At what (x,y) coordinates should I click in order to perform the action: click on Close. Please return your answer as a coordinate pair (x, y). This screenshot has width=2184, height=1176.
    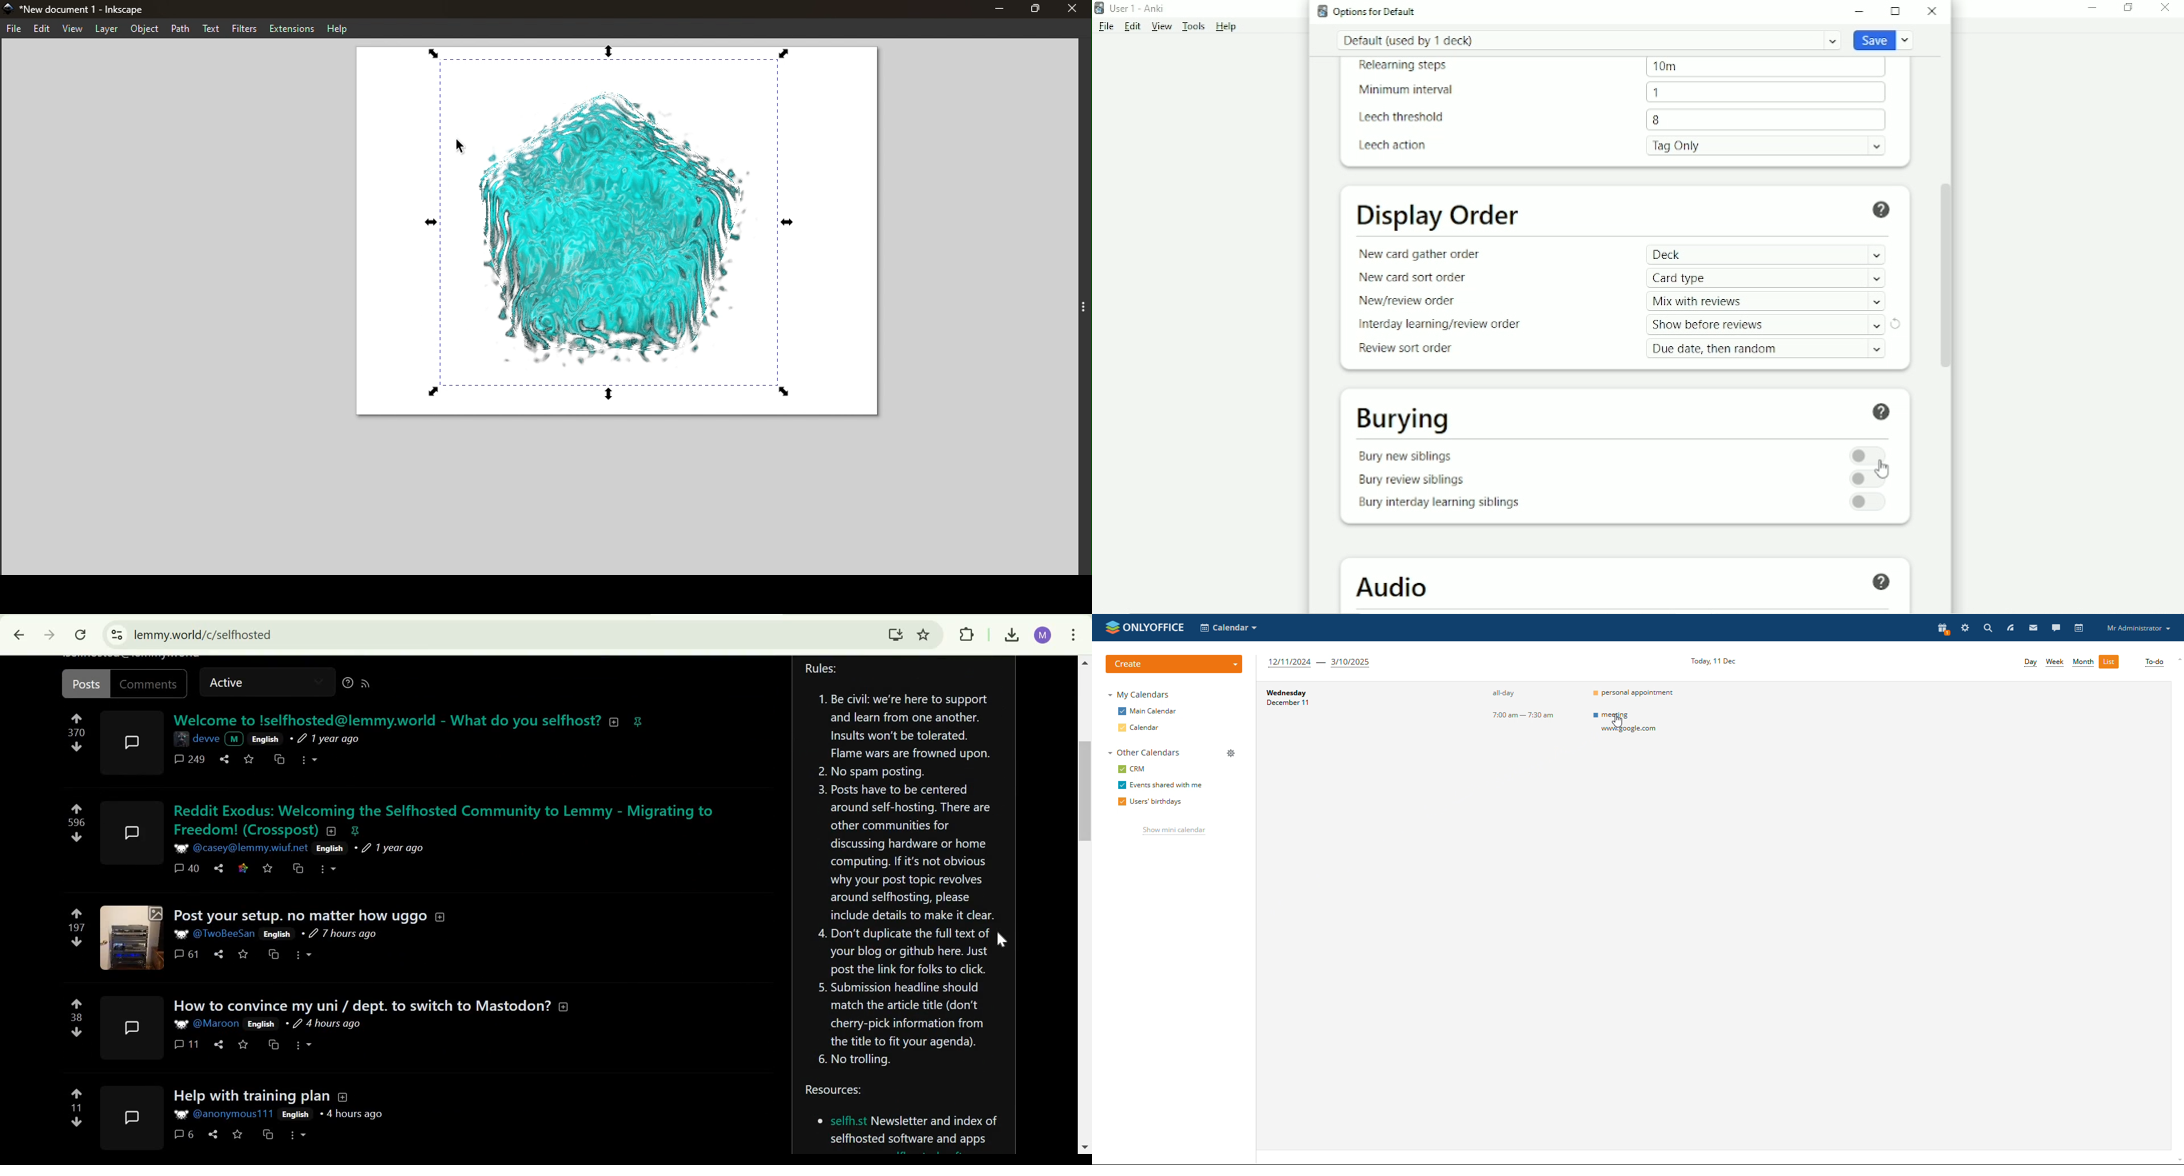
    Looking at the image, I should click on (2170, 8).